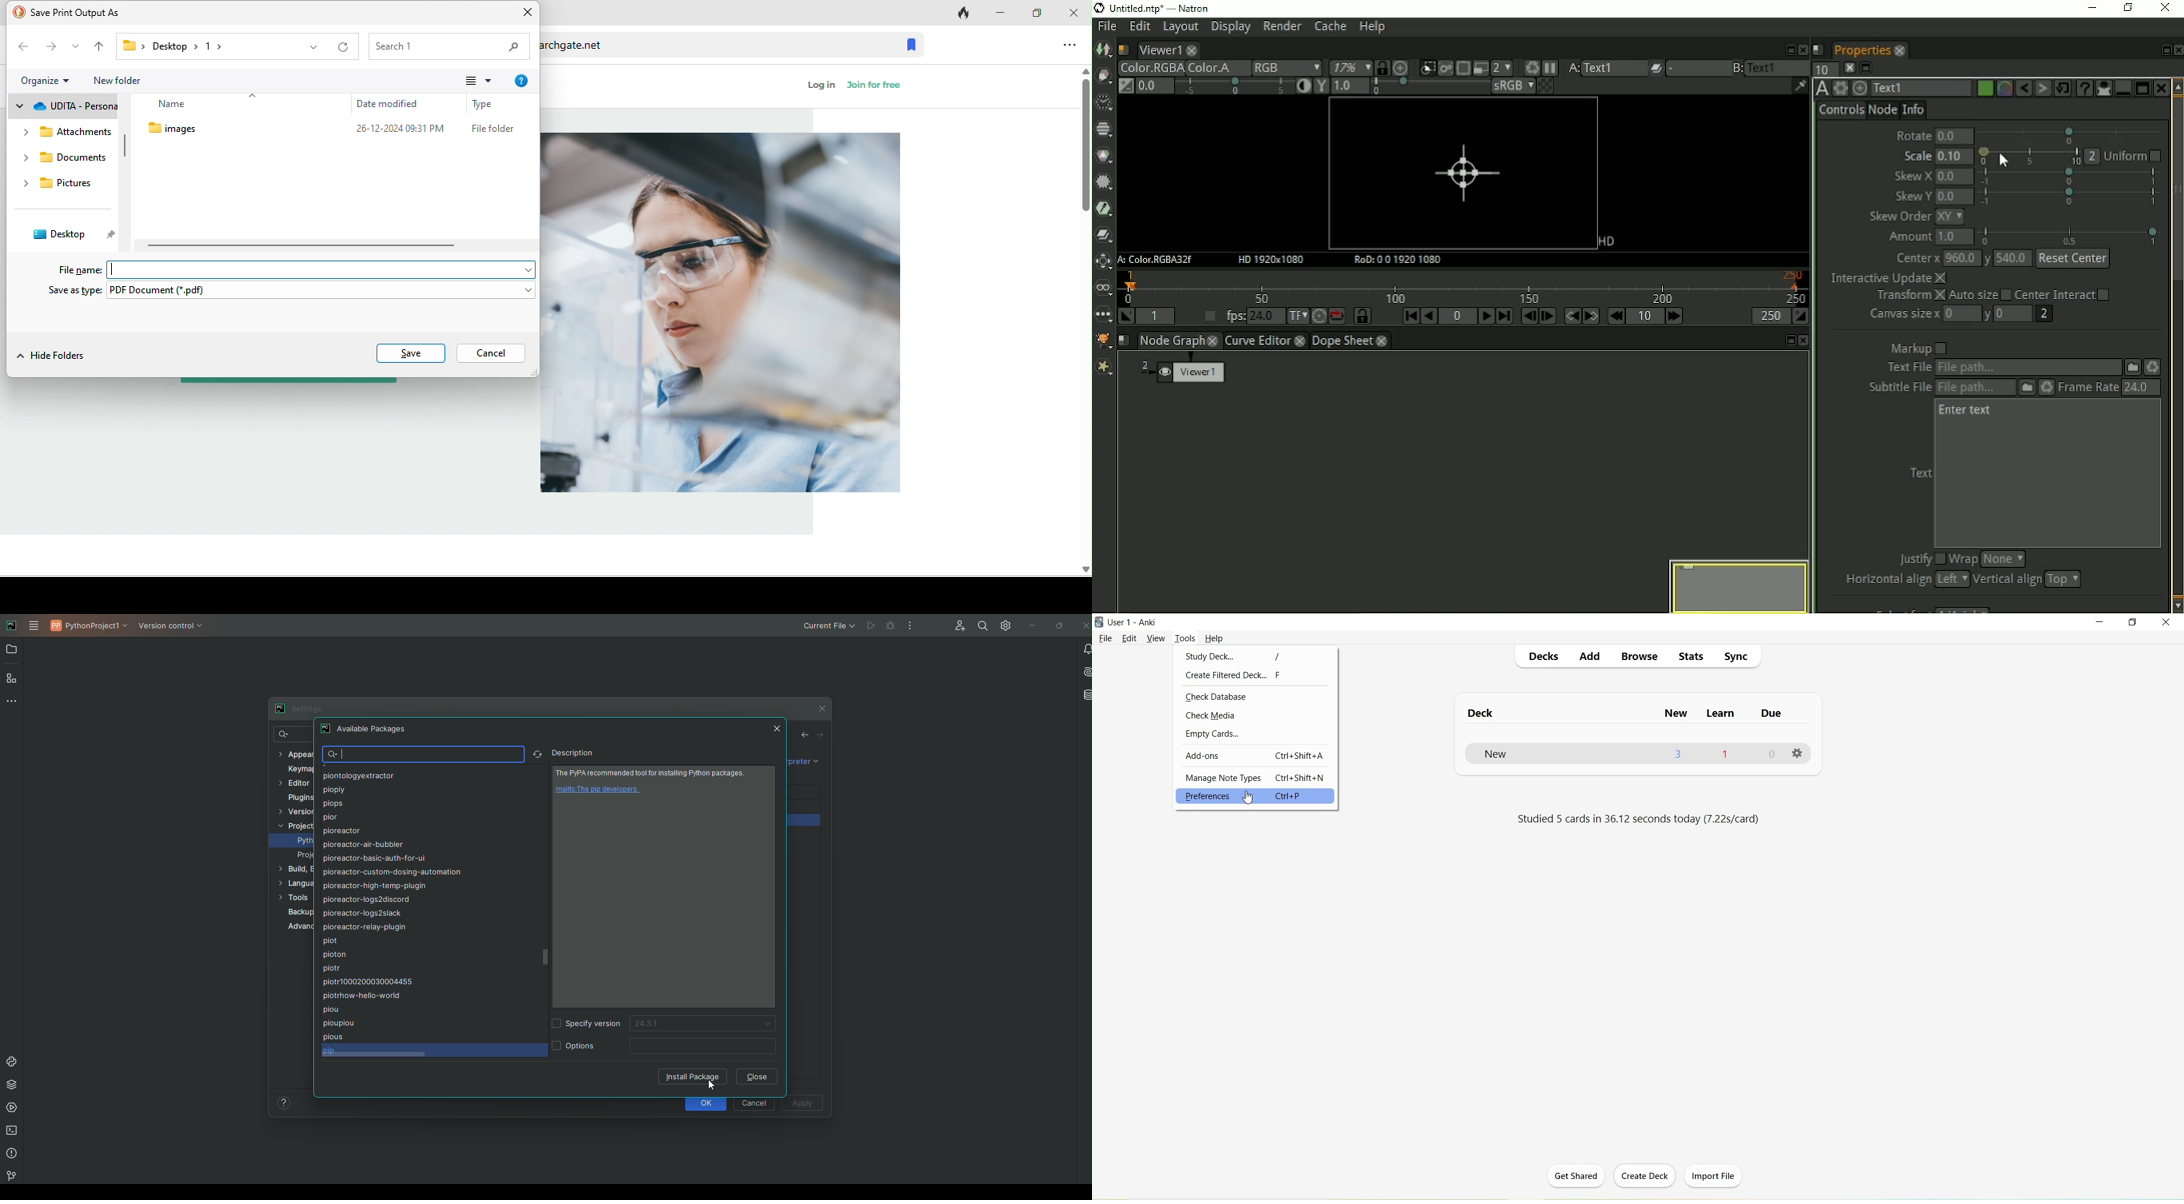 This screenshot has width=2184, height=1204. What do you see at coordinates (2003, 258) in the screenshot?
I see `Center` at bounding box center [2003, 258].